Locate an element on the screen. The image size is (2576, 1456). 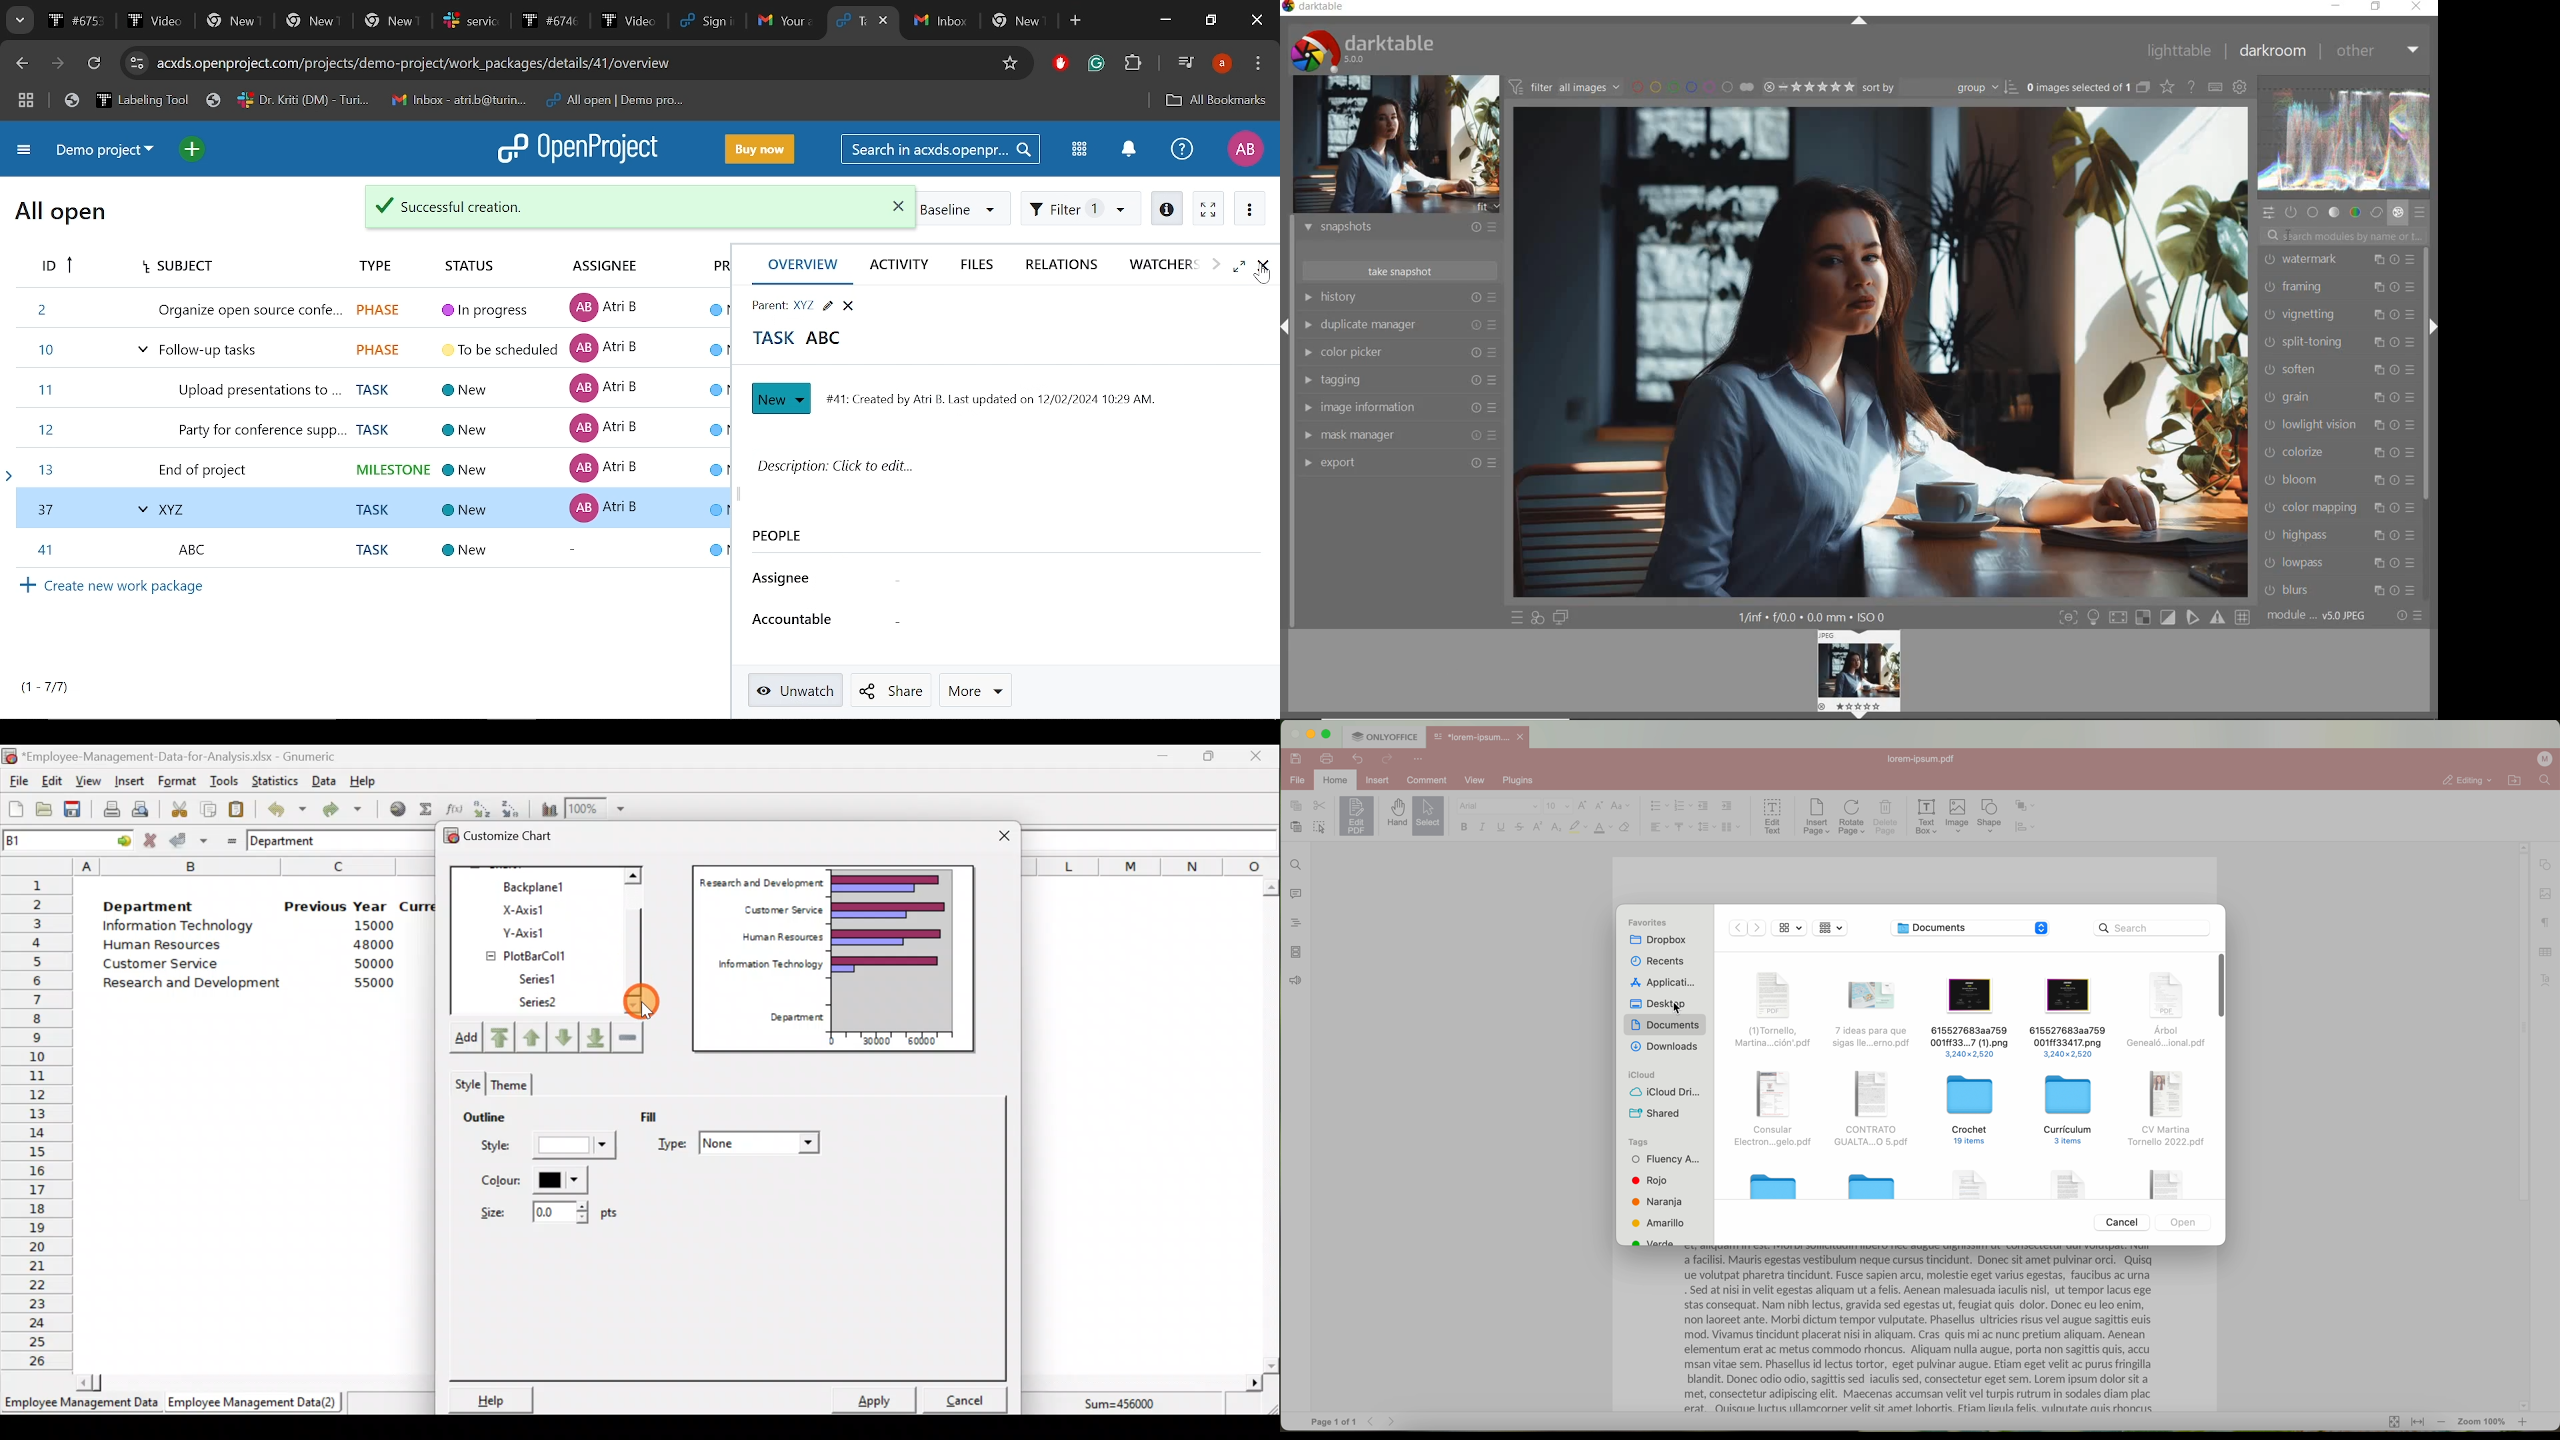
folder is located at coordinates (1774, 1185).